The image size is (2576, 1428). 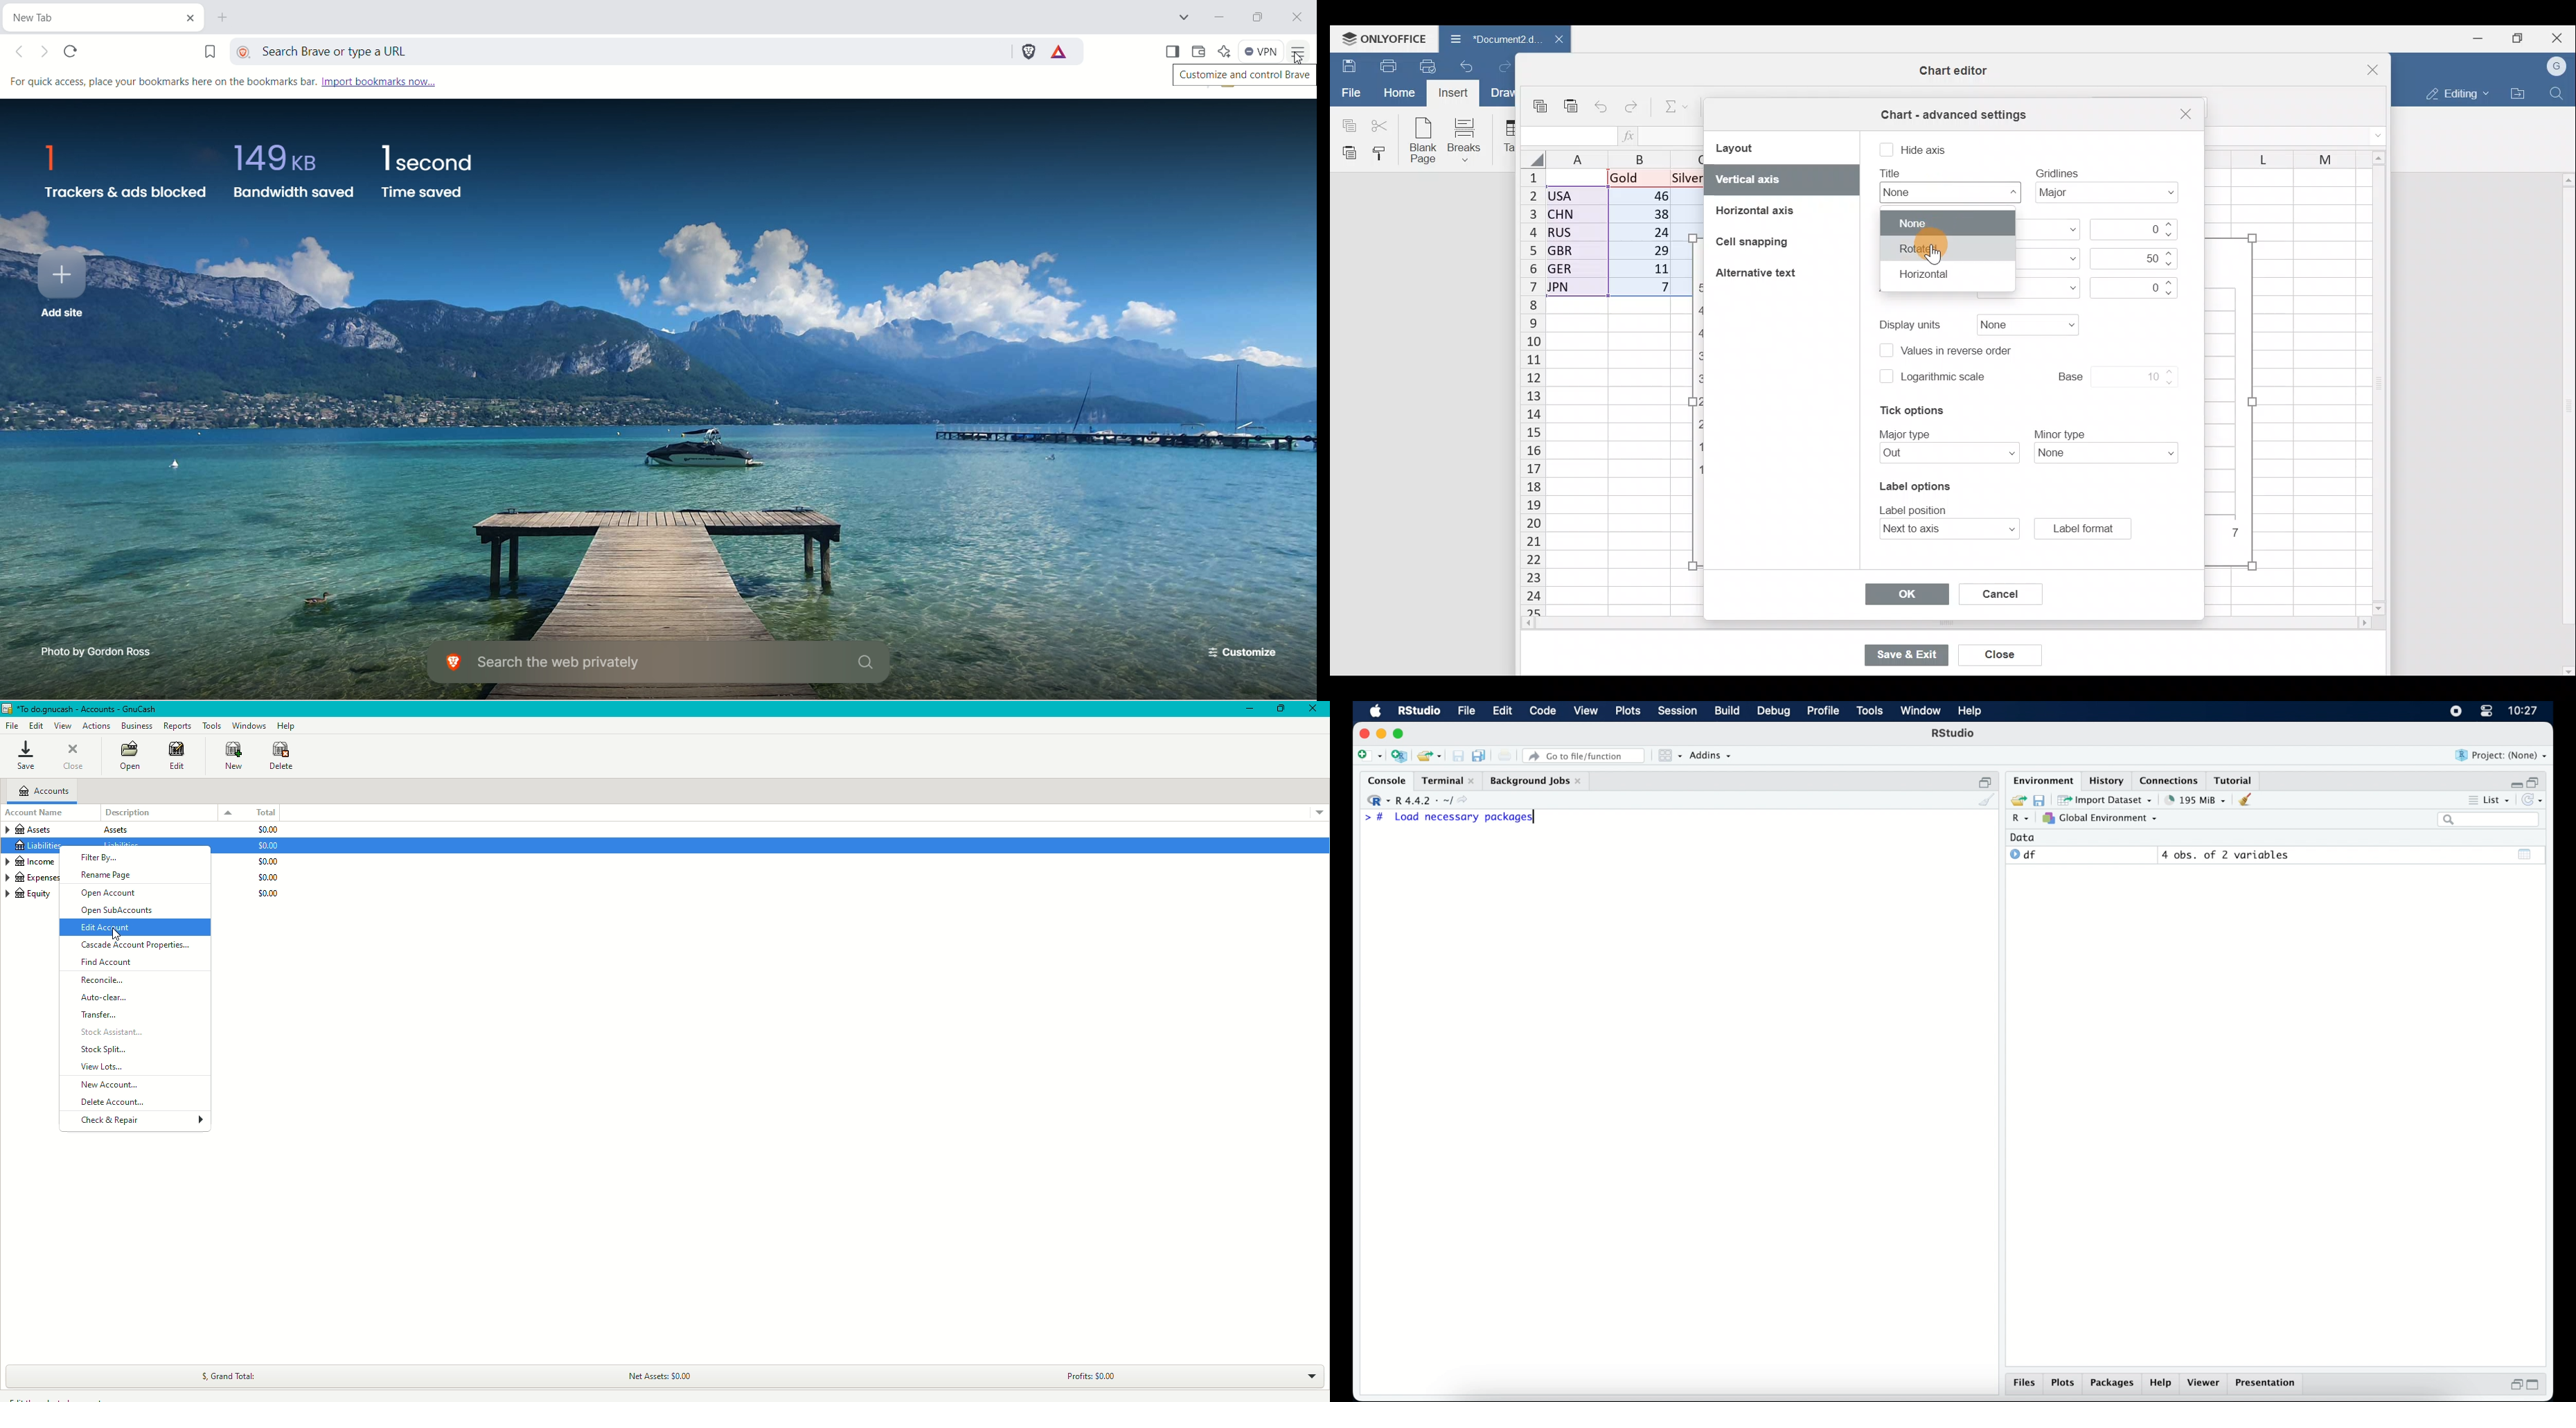 I want to click on R Studio, so click(x=1954, y=735).